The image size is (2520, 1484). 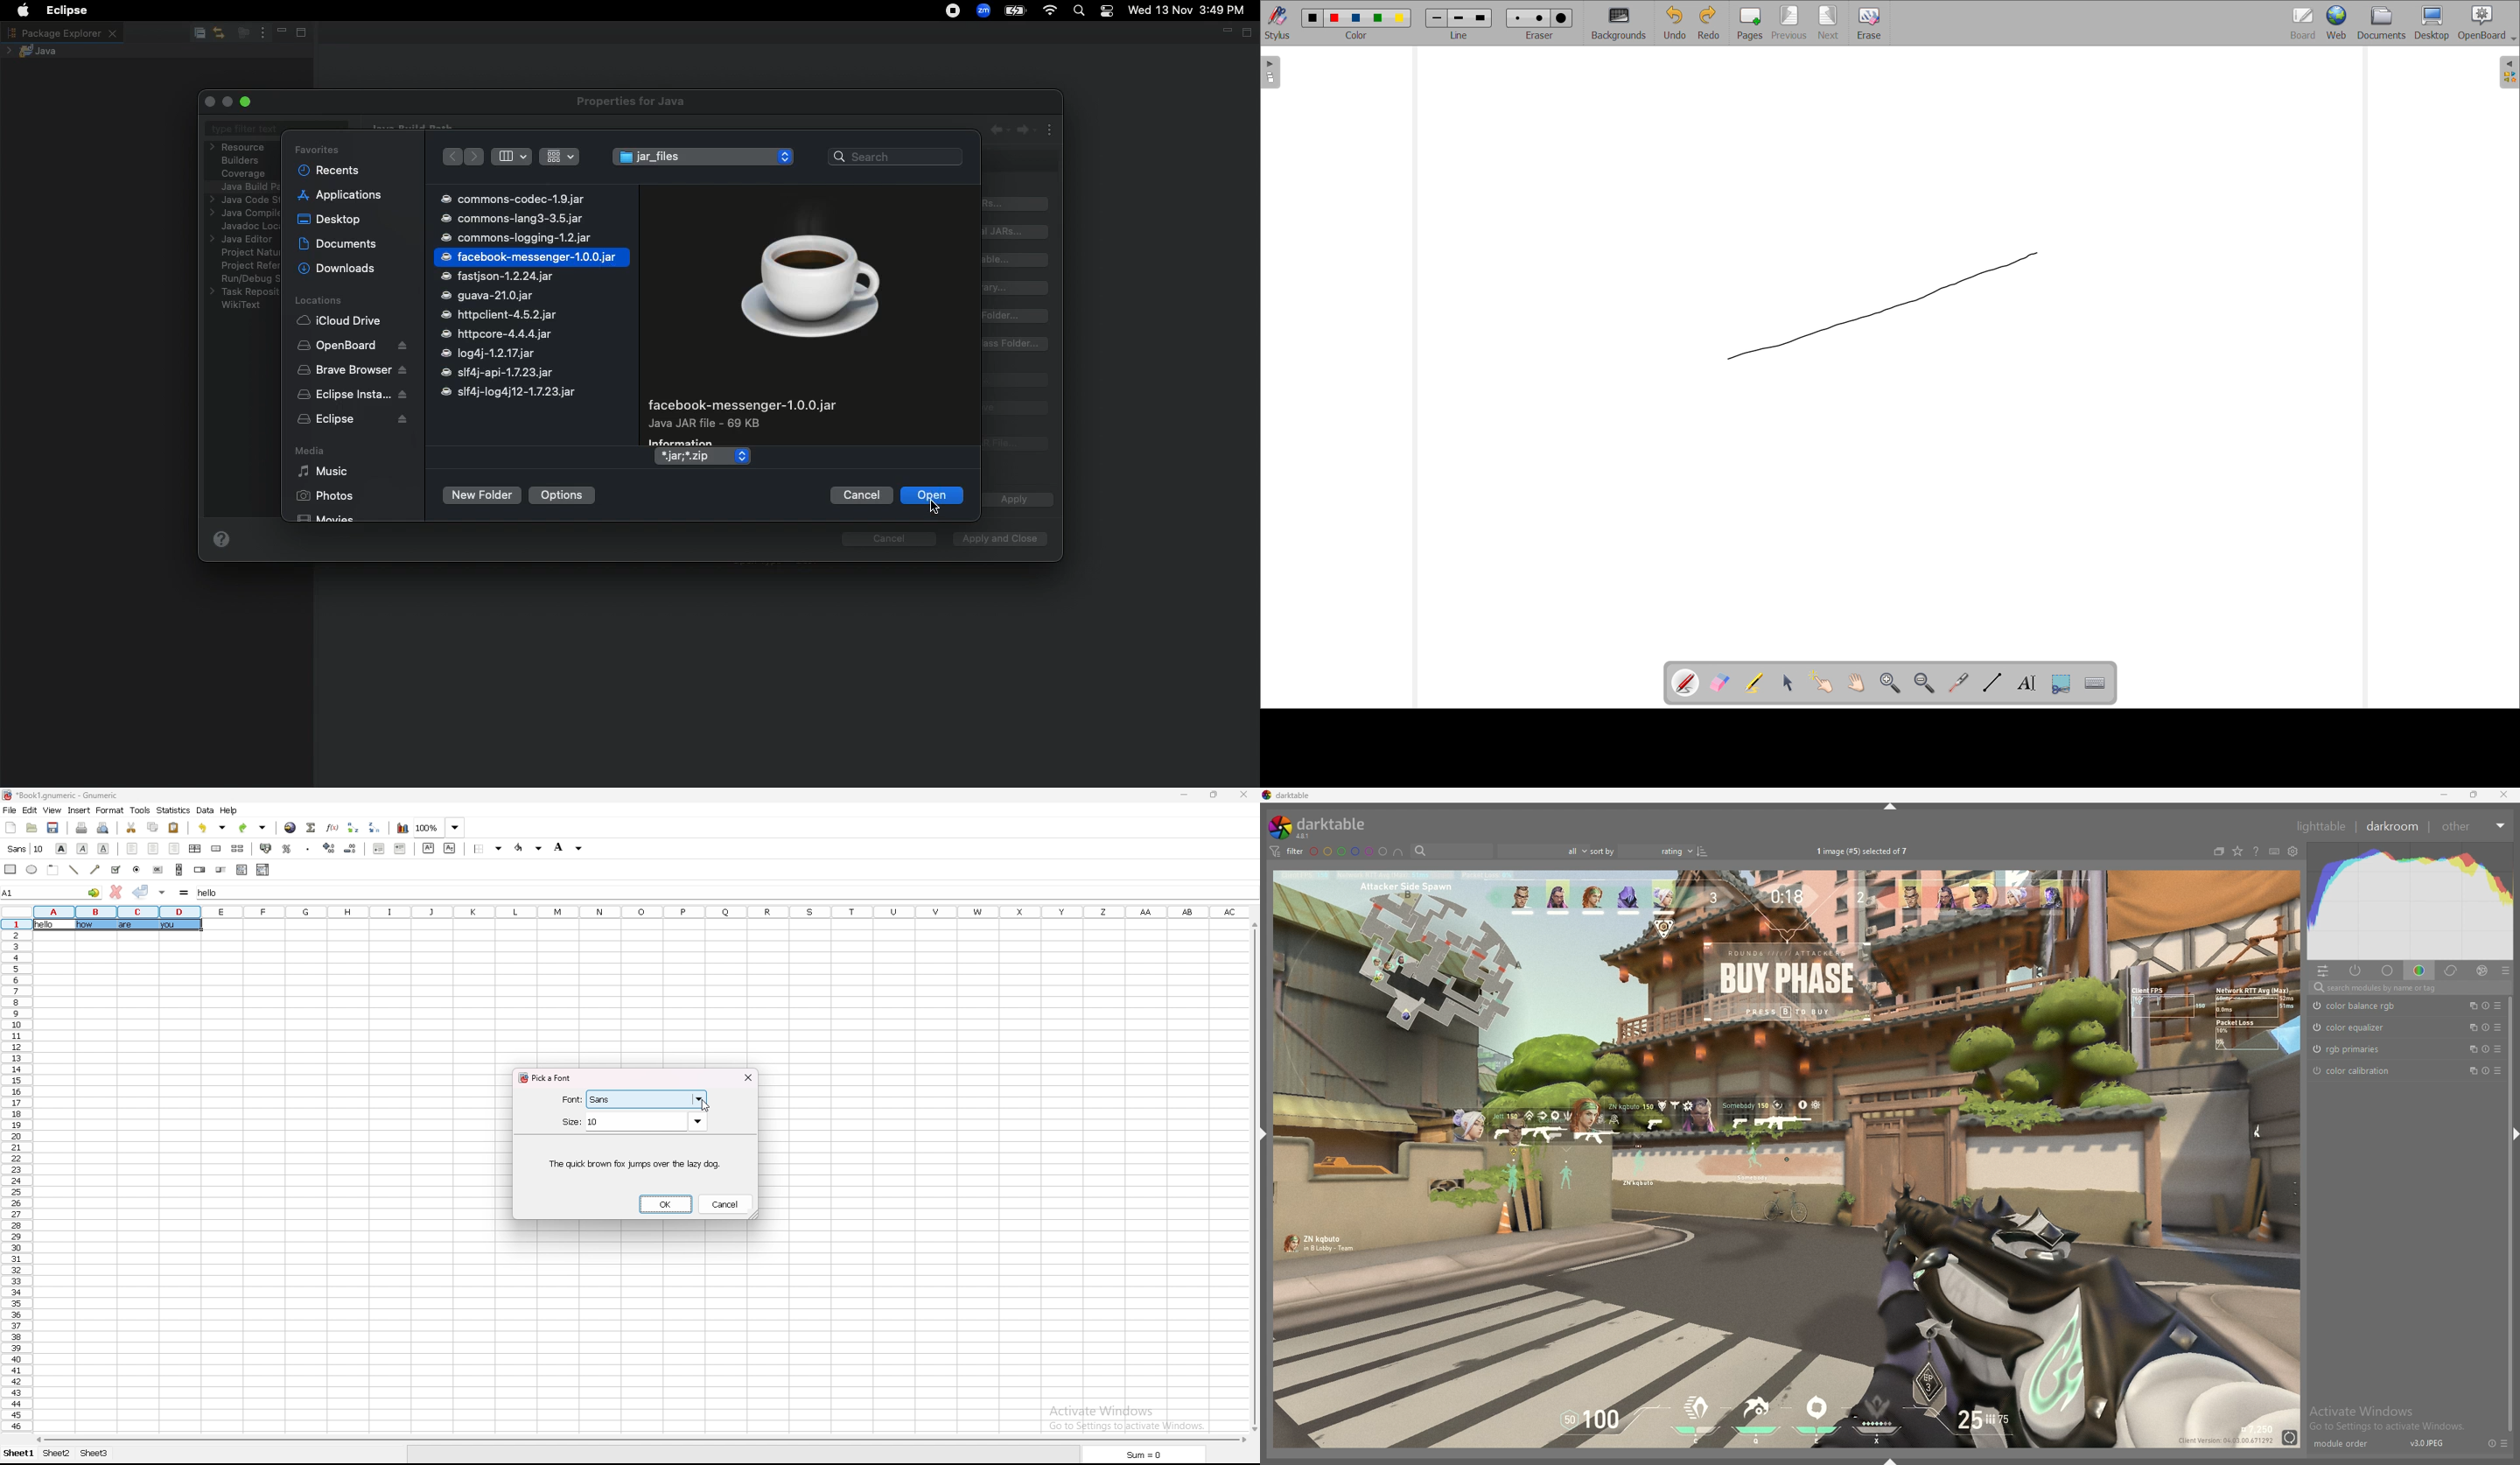 What do you see at coordinates (348, 396) in the screenshot?
I see `Eclipse installer` at bounding box center [348, 396].